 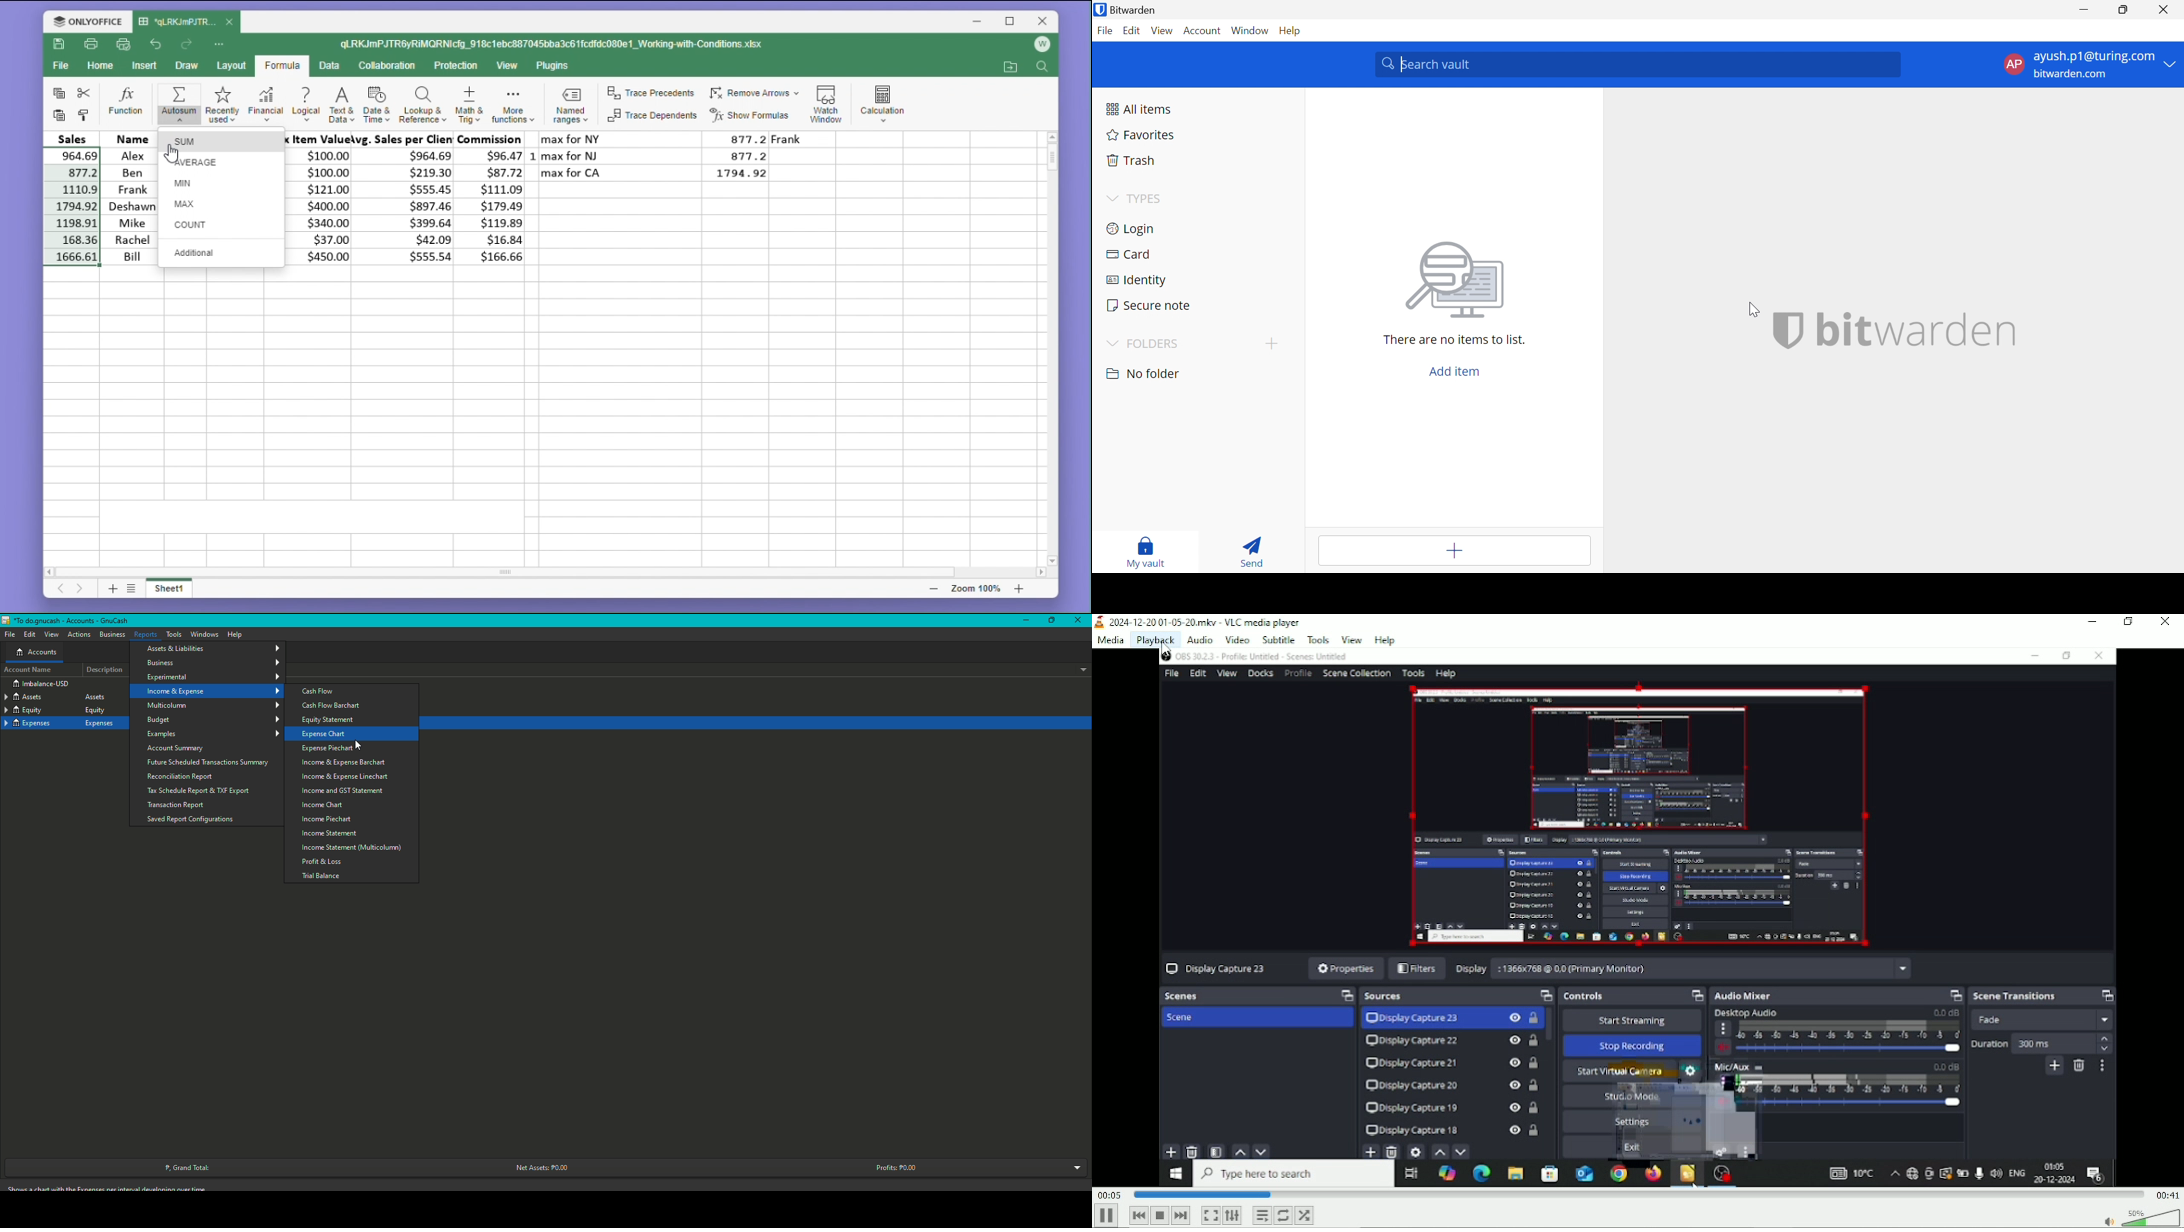 I want to click on Play duration, so click(x=1636, y=1194).